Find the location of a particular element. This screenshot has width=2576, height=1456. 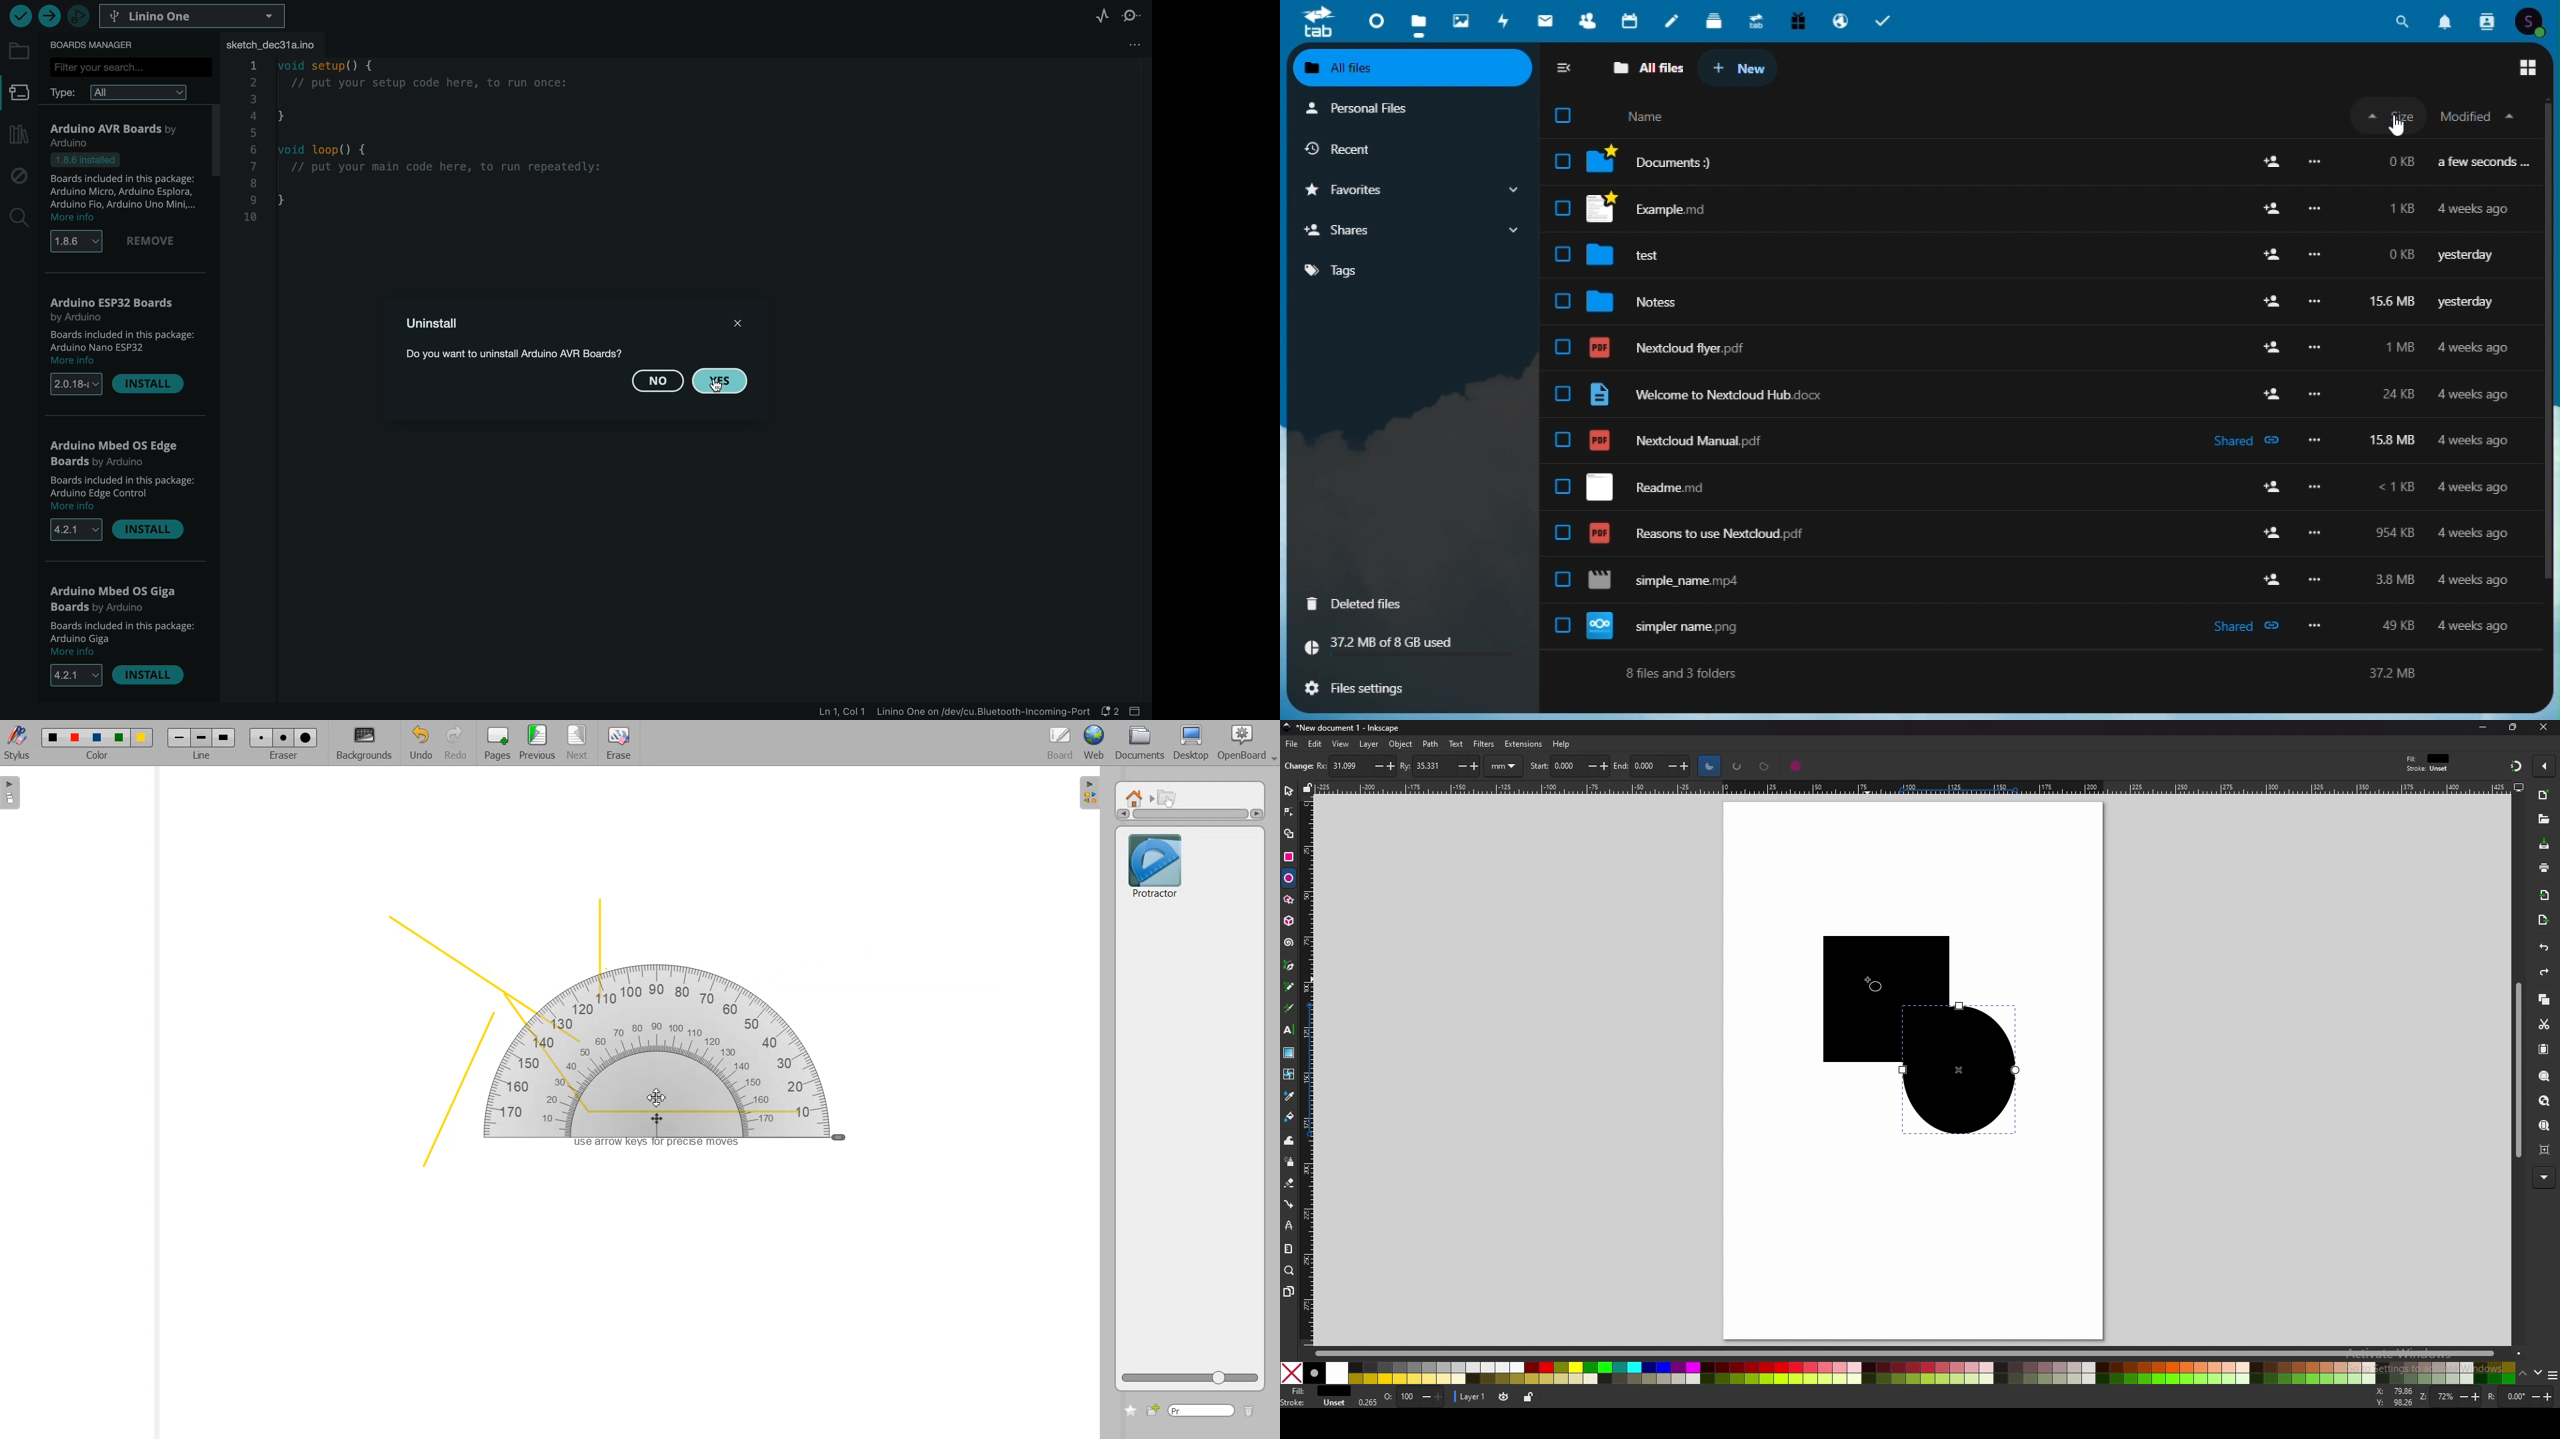

Sidebar is located at coordinates (15, 793).